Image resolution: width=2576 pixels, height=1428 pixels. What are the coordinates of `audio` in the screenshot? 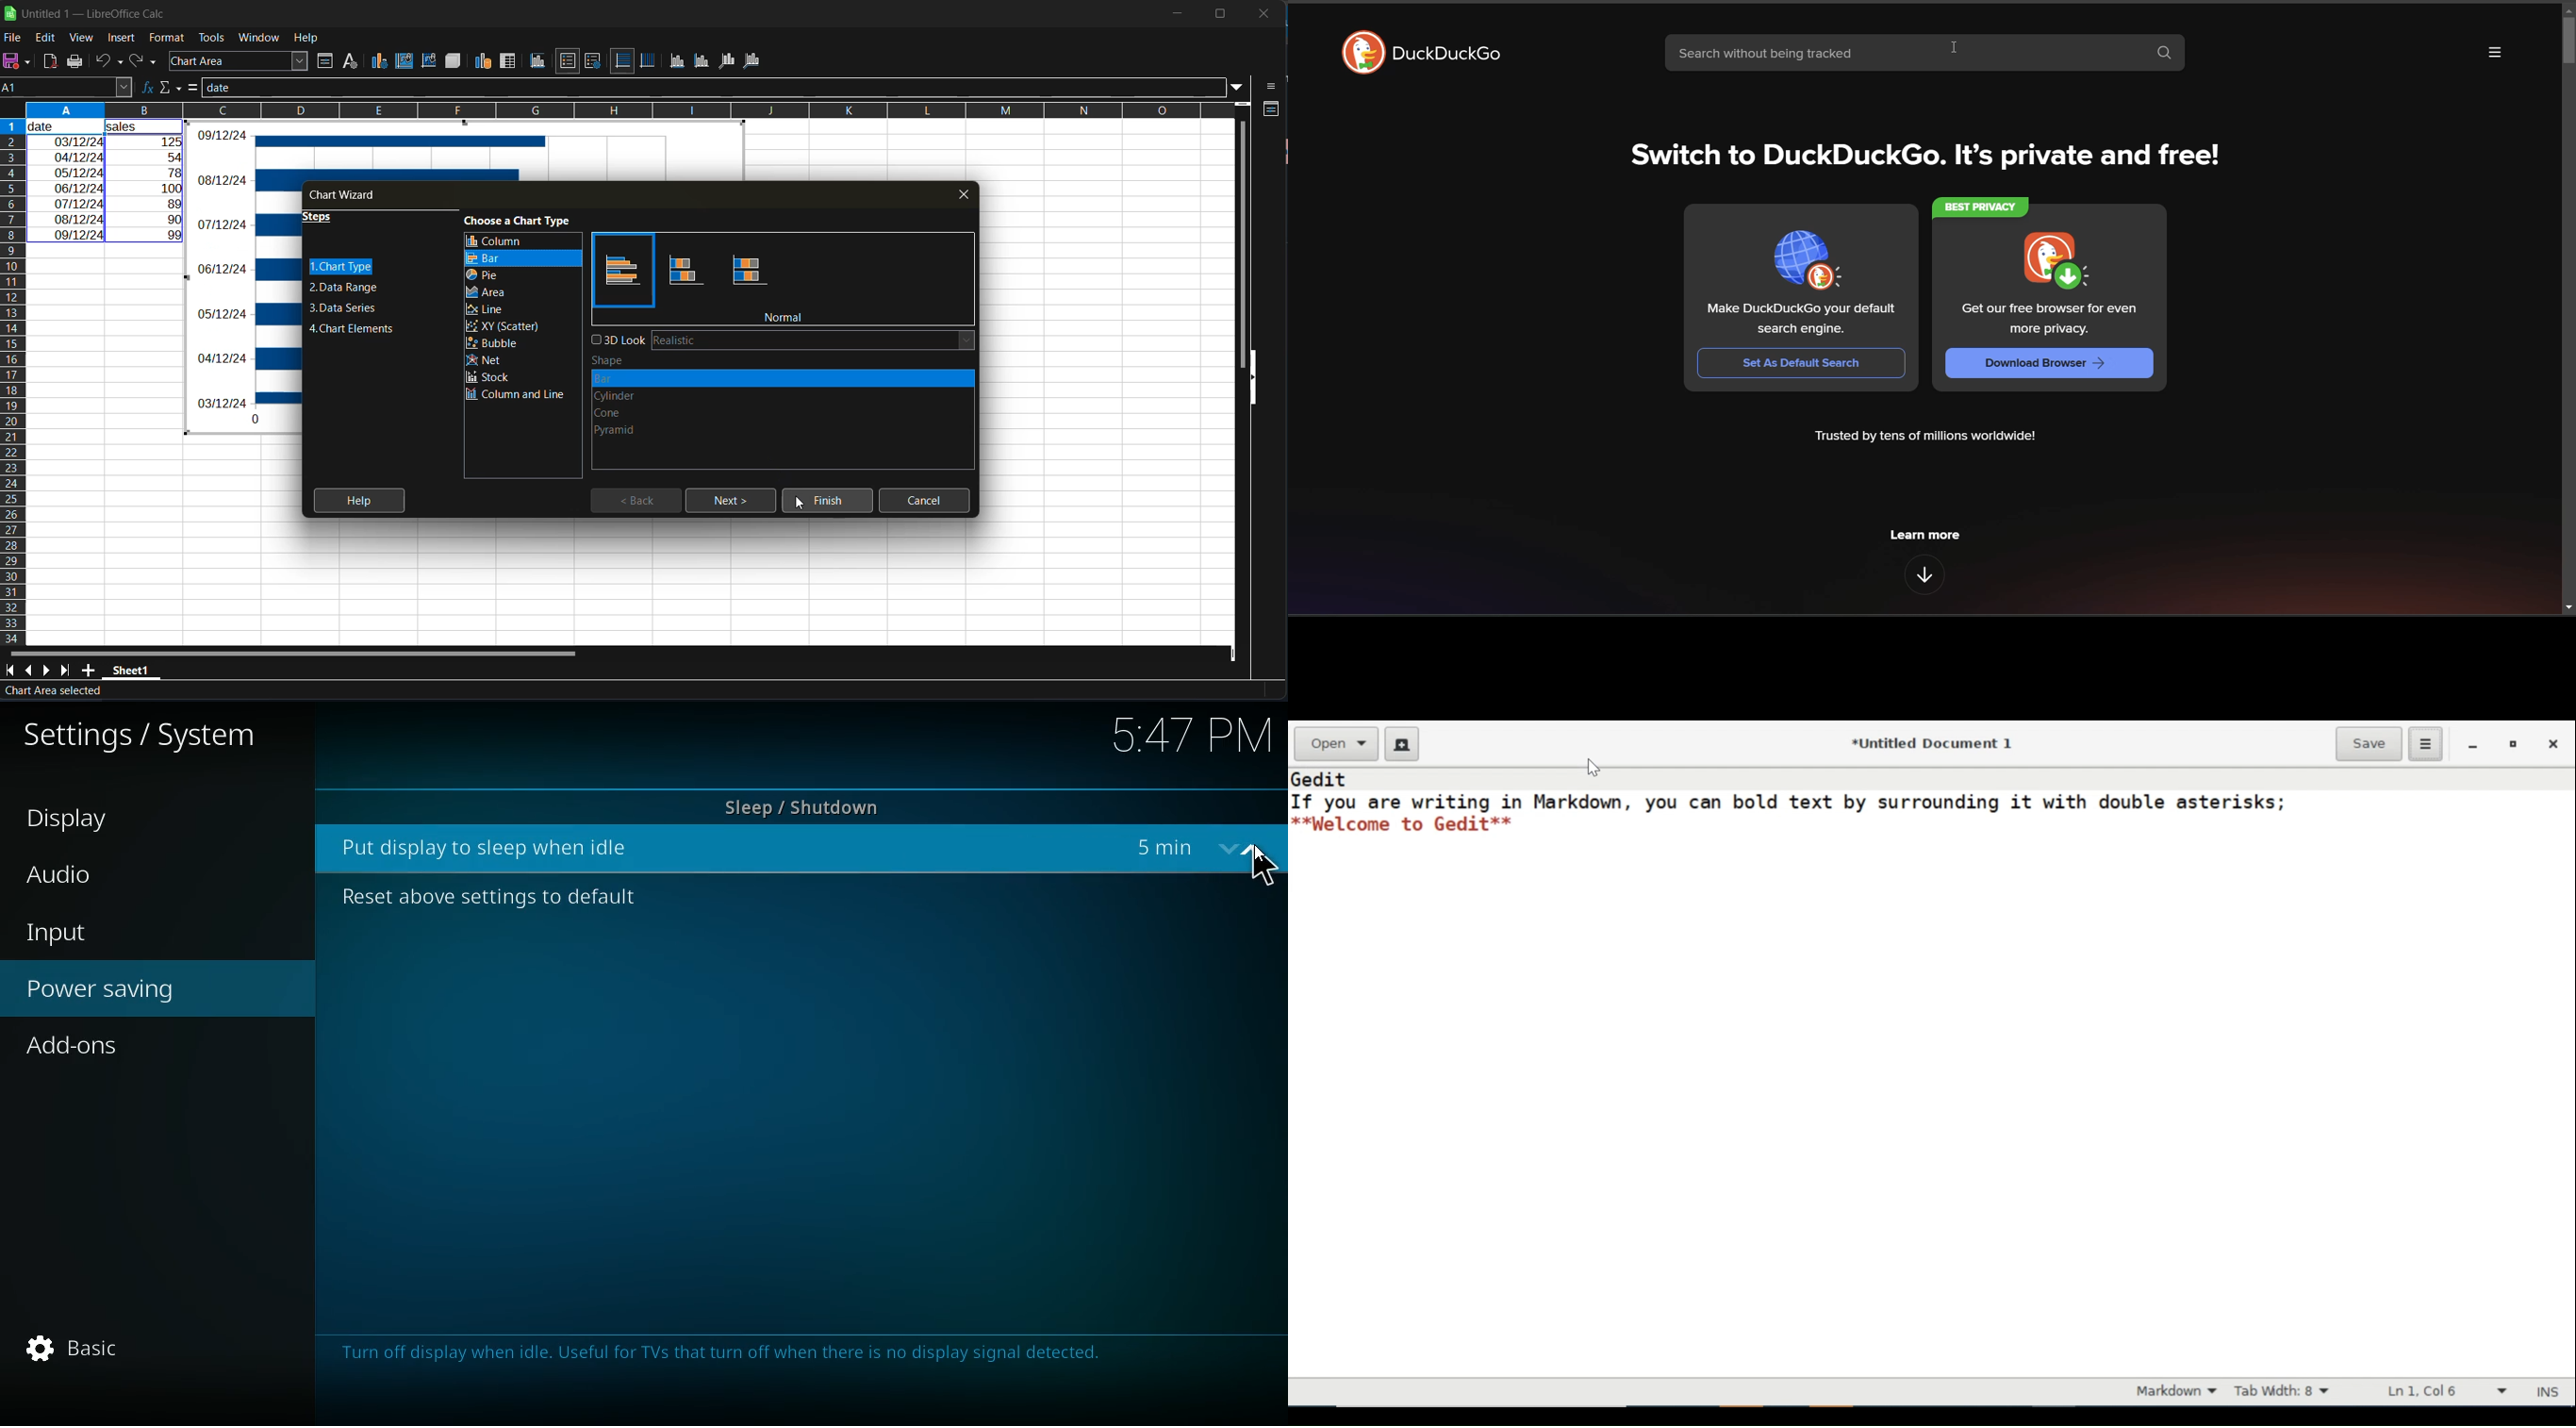 It's located at (107, 875).